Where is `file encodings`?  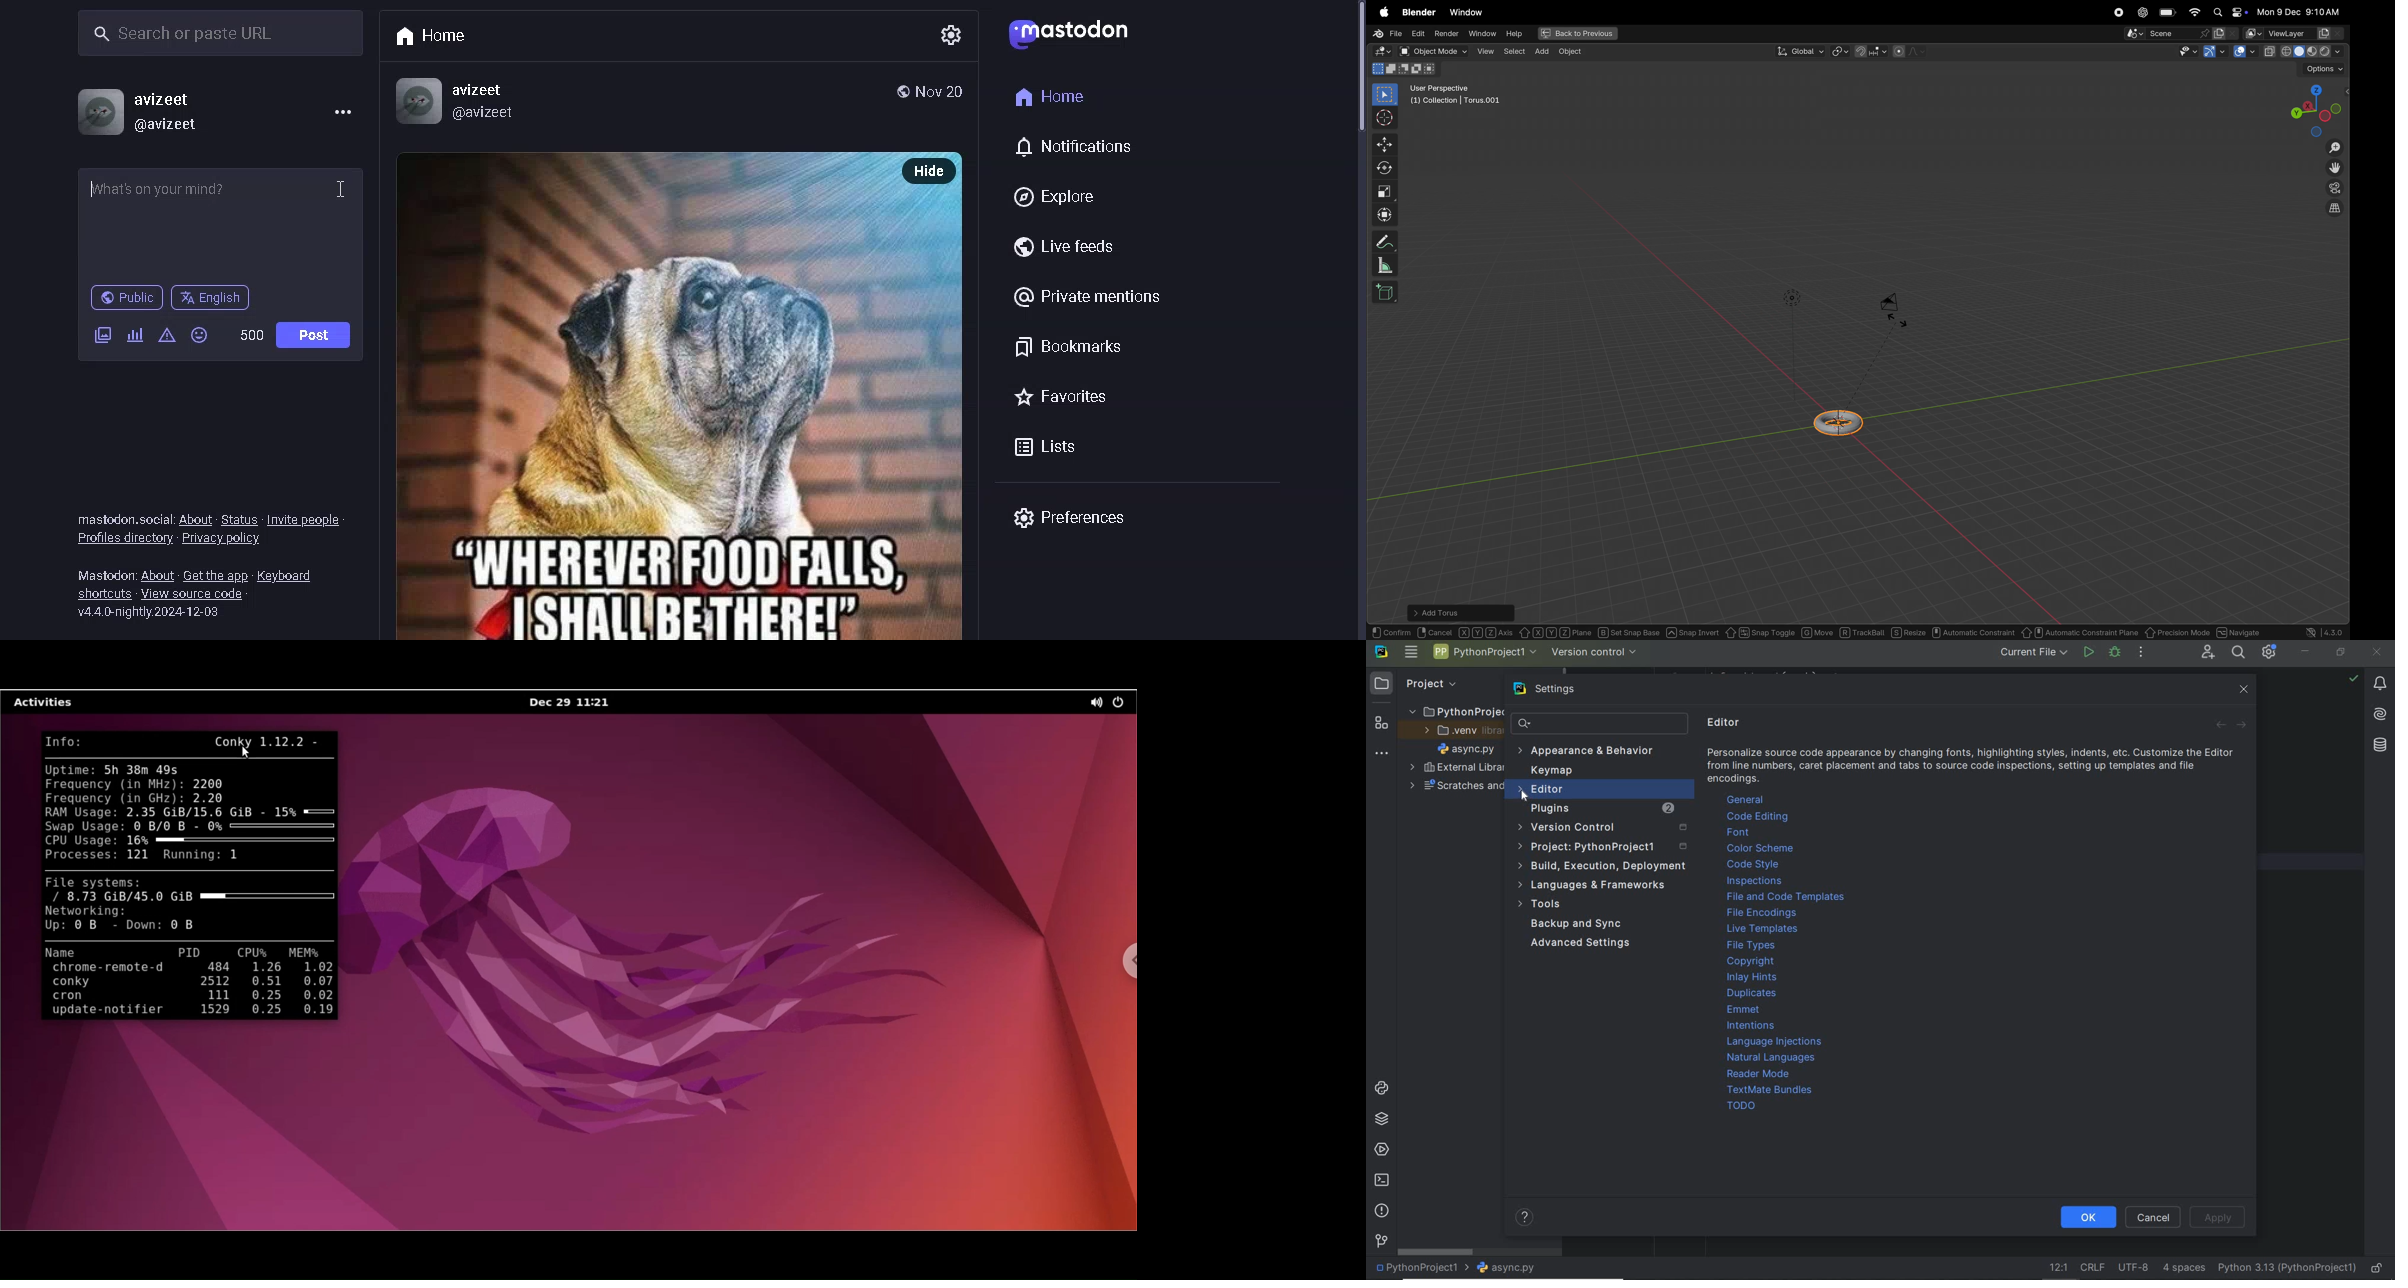 file encodings is located at coordinates (1763, 914).